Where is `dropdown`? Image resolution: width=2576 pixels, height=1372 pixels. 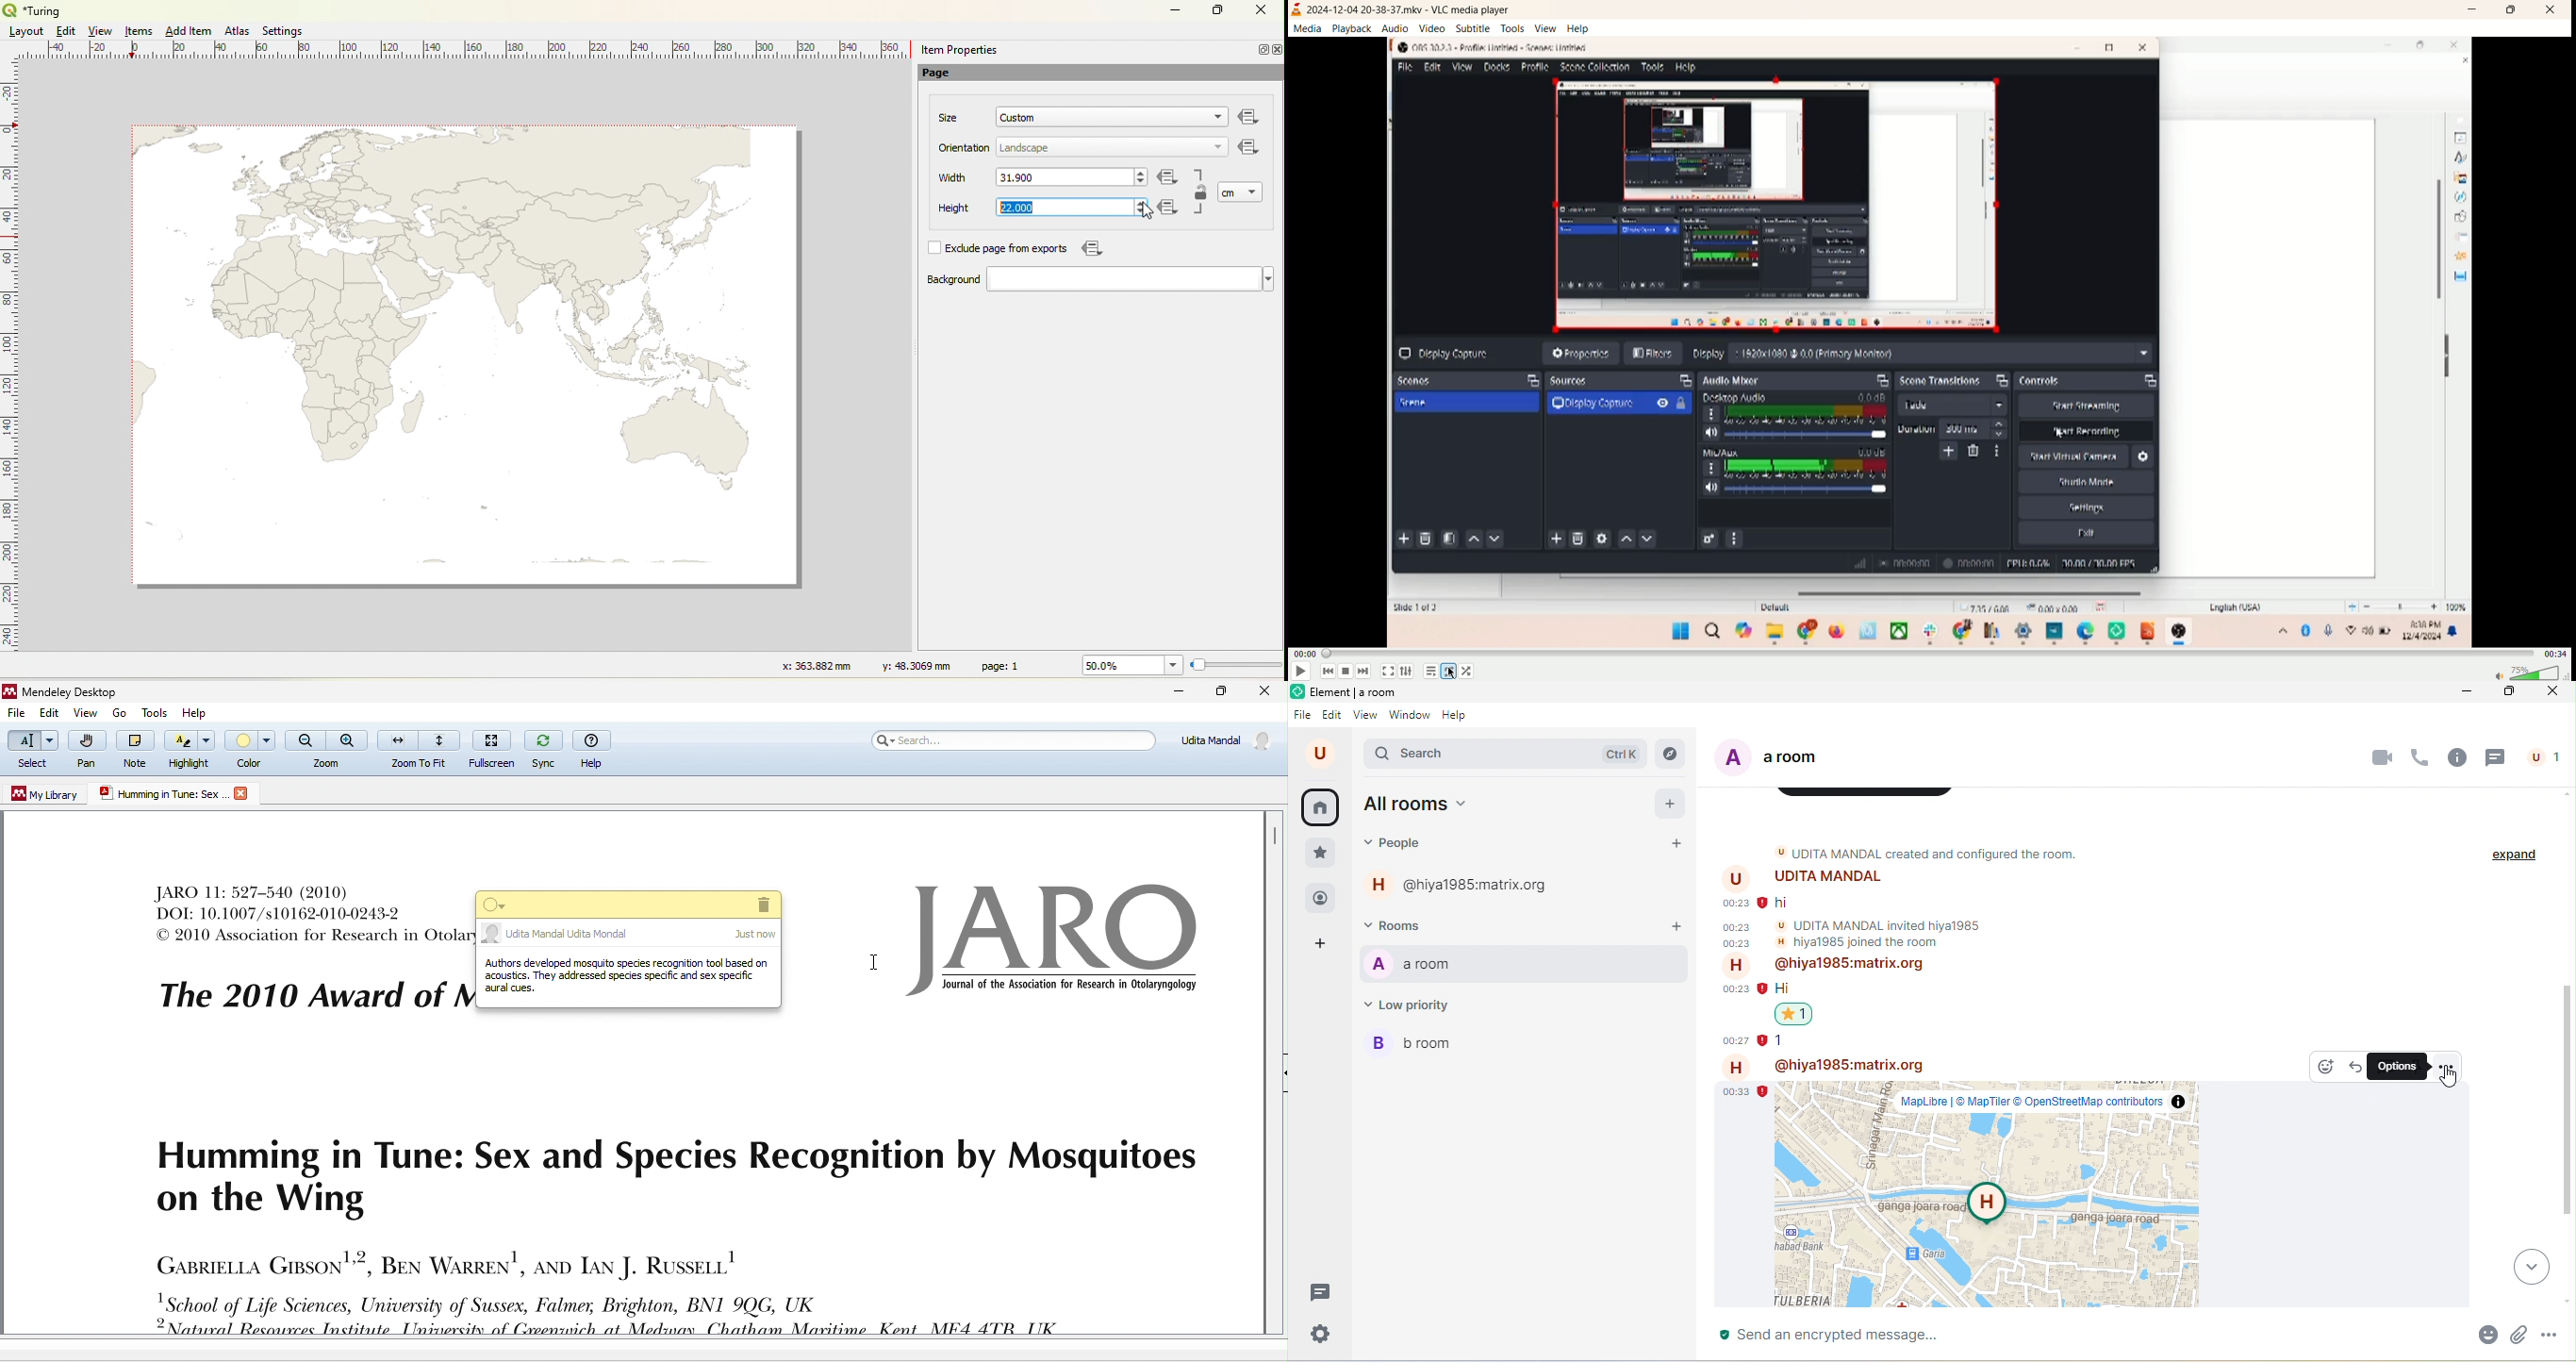 dropdown is located at coordinates (1254, 191).